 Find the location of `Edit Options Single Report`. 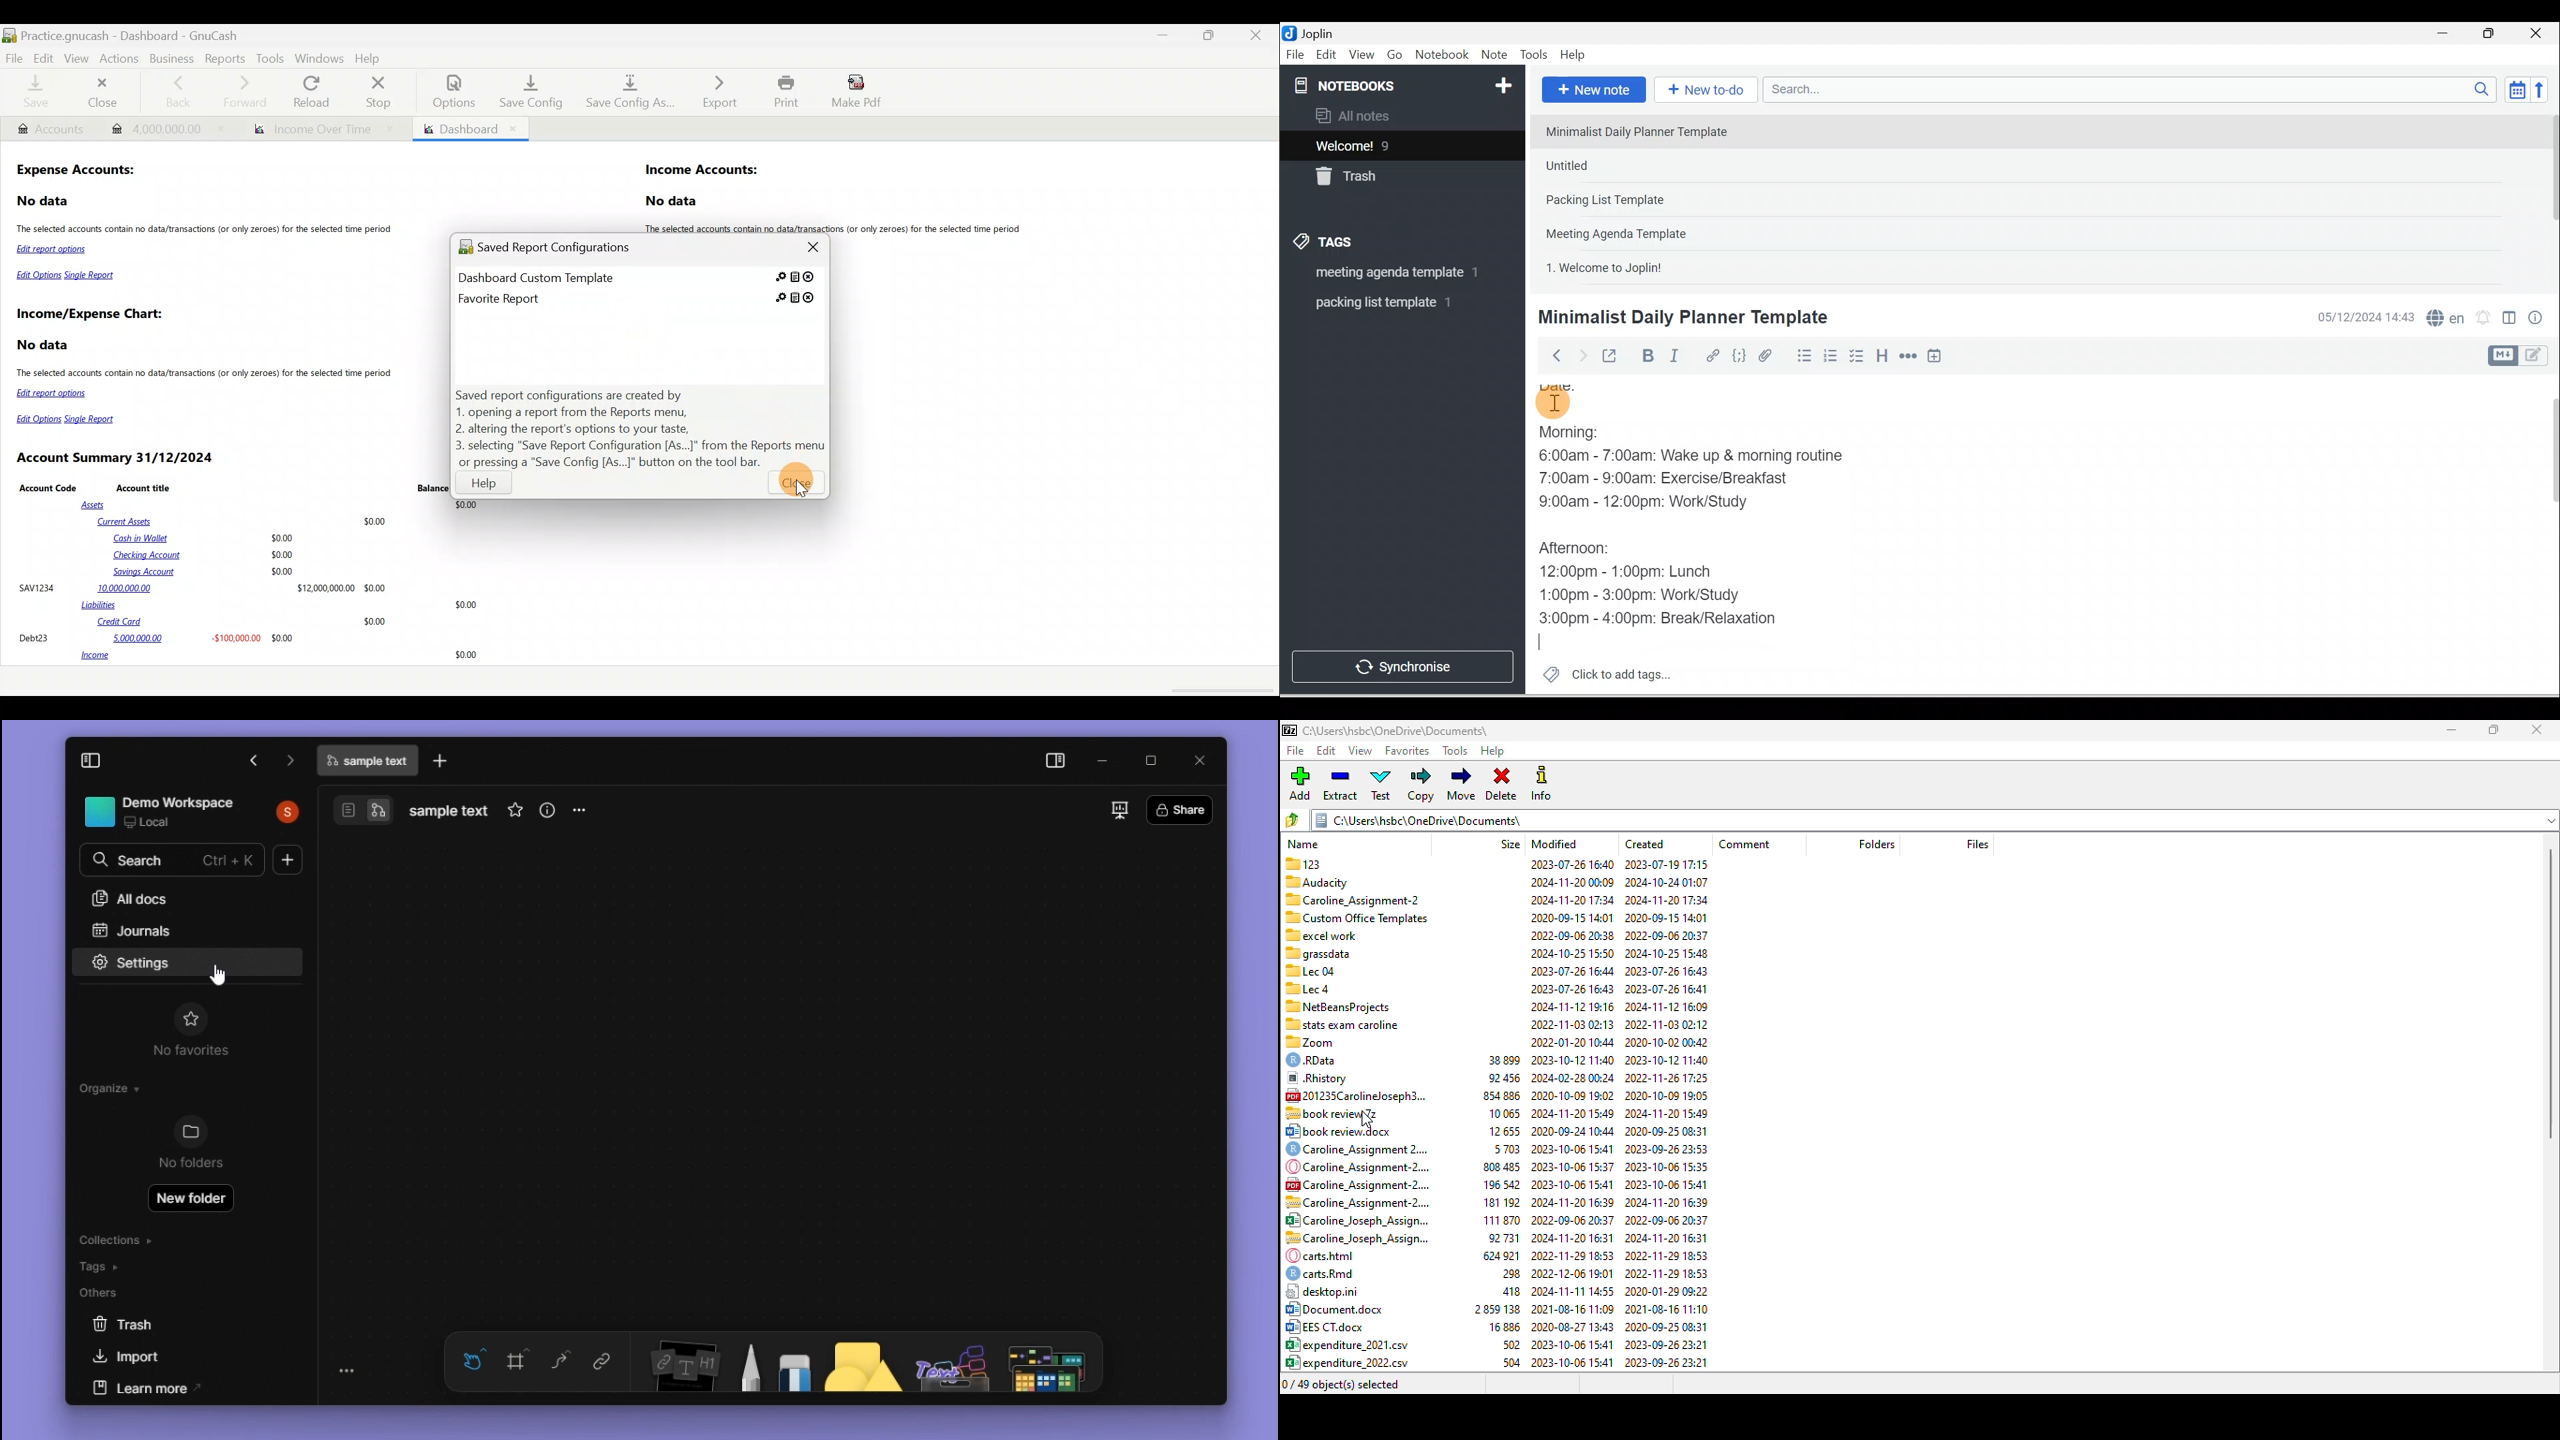

Edit Options Single Report is located at coordinates (71, 419).